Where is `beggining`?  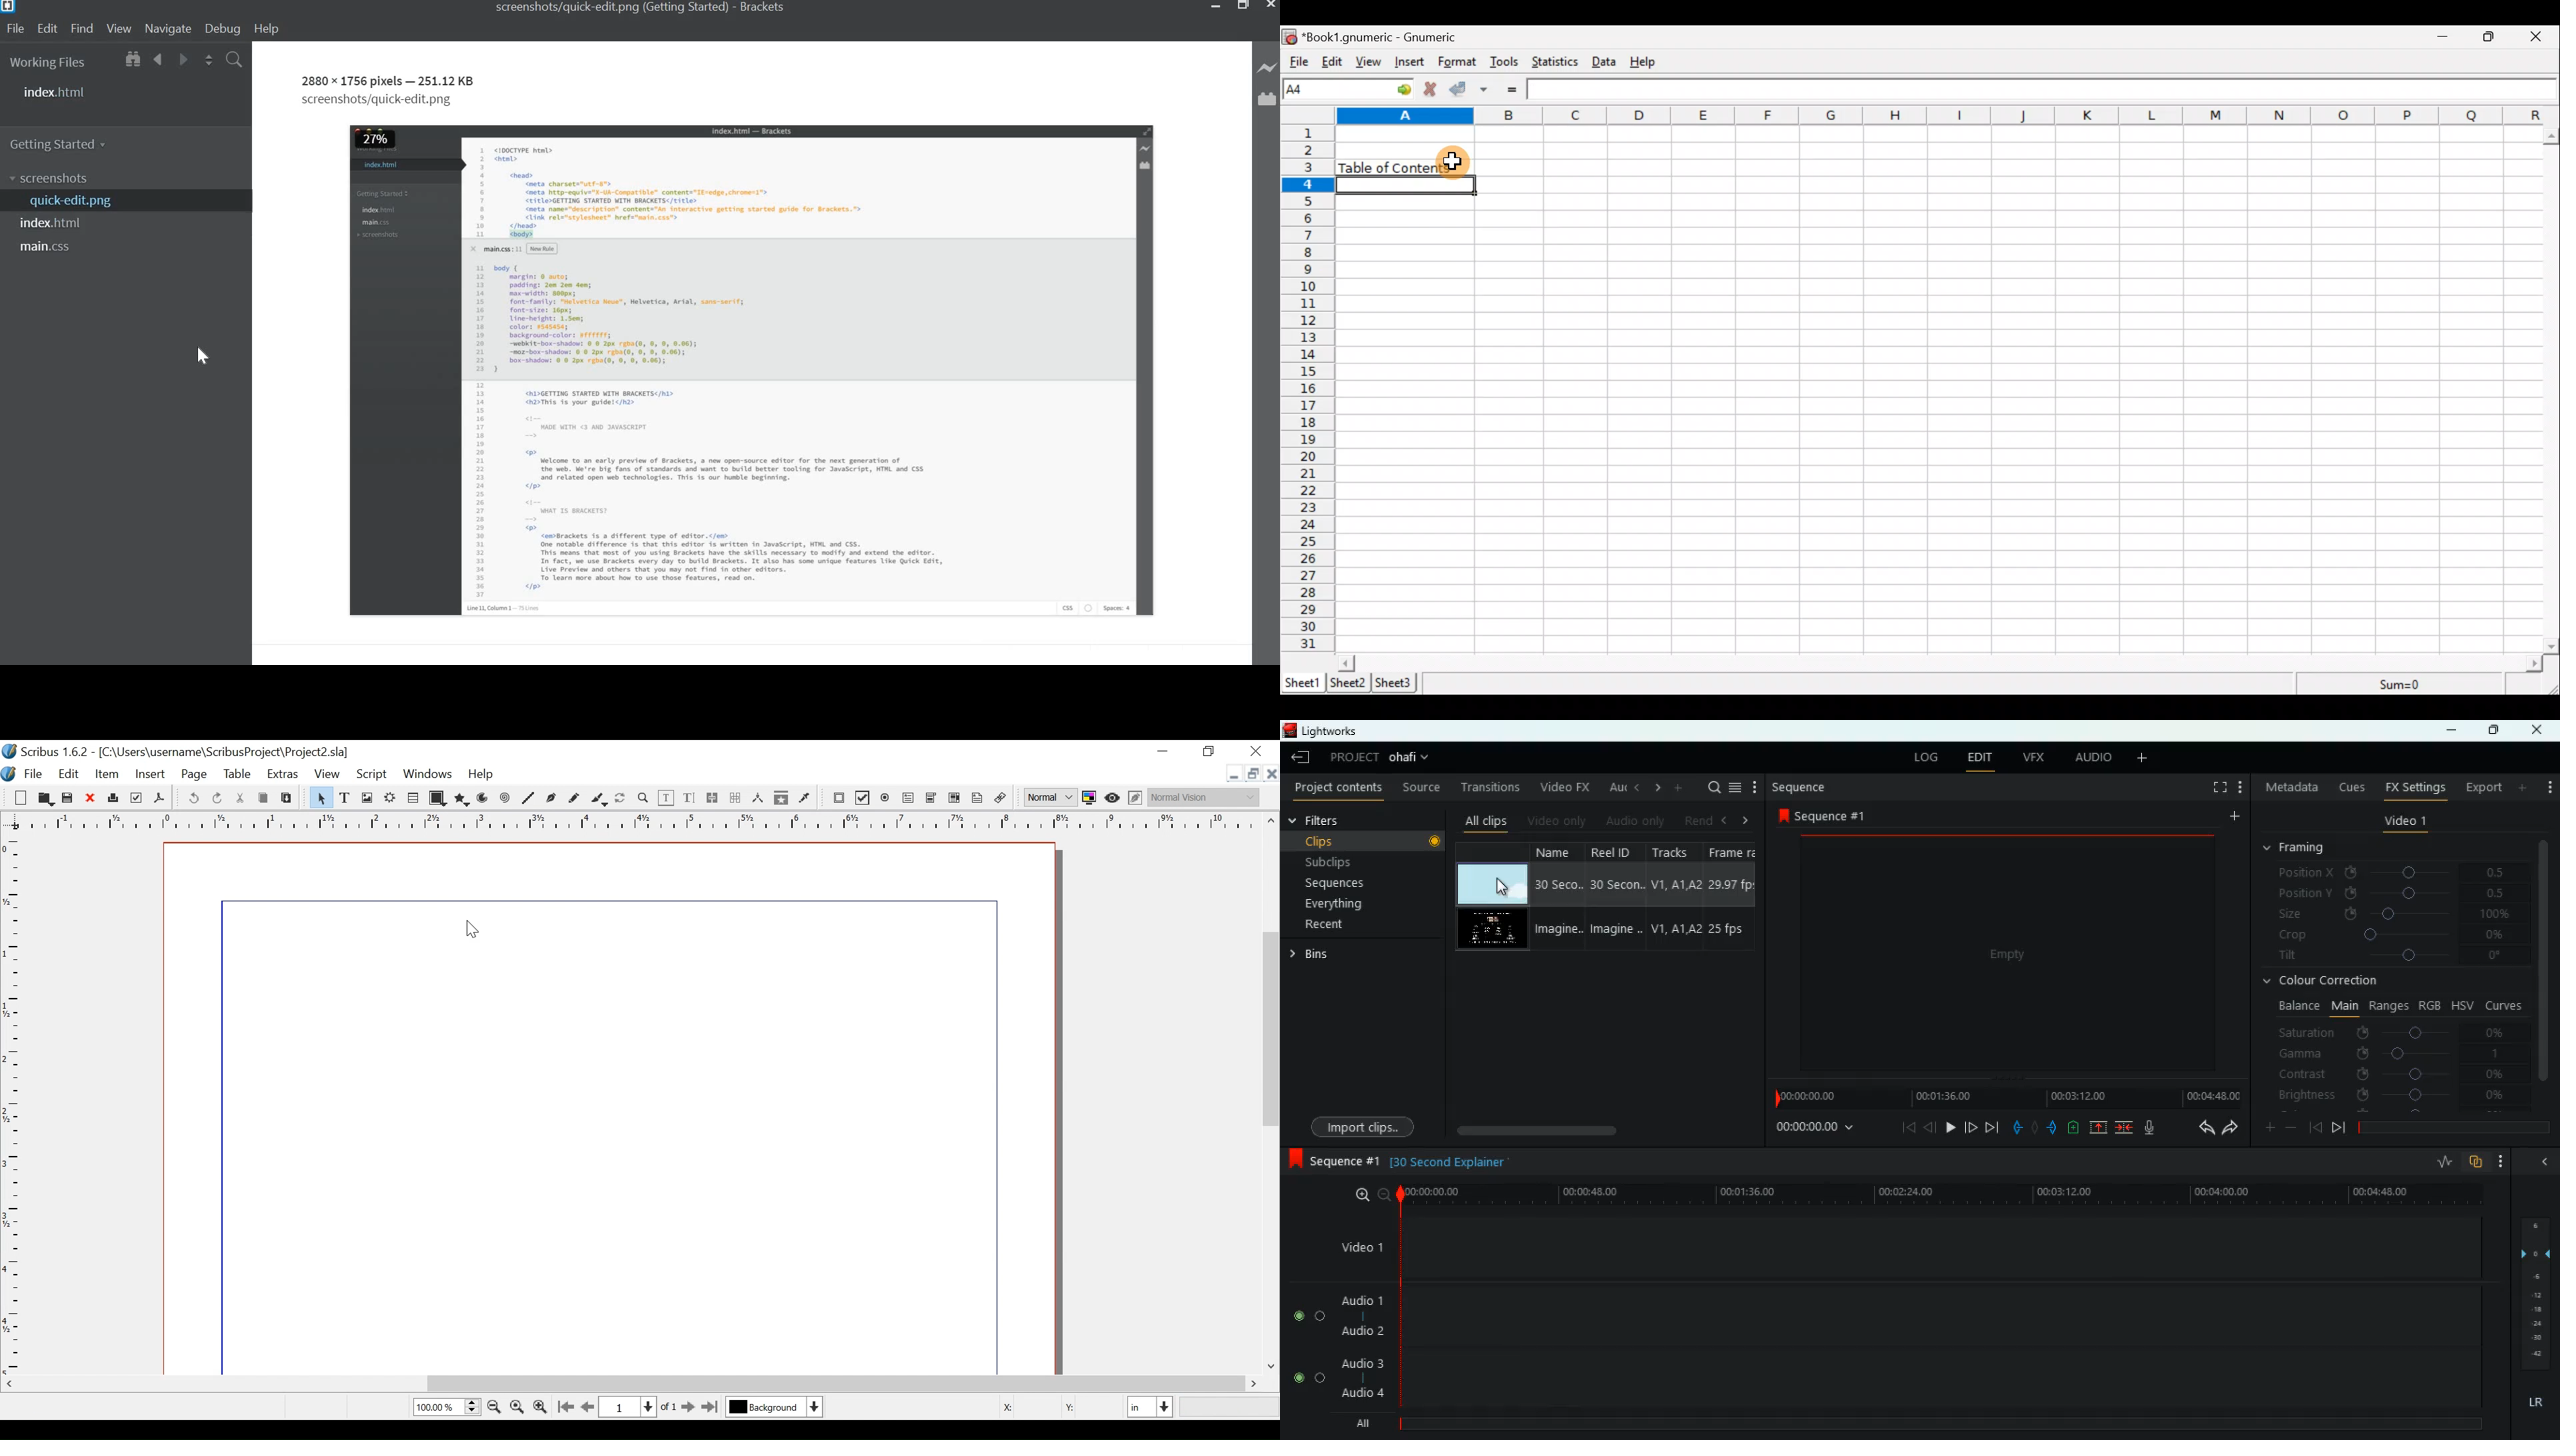
beggining is located at coordinates (1906, 1126).